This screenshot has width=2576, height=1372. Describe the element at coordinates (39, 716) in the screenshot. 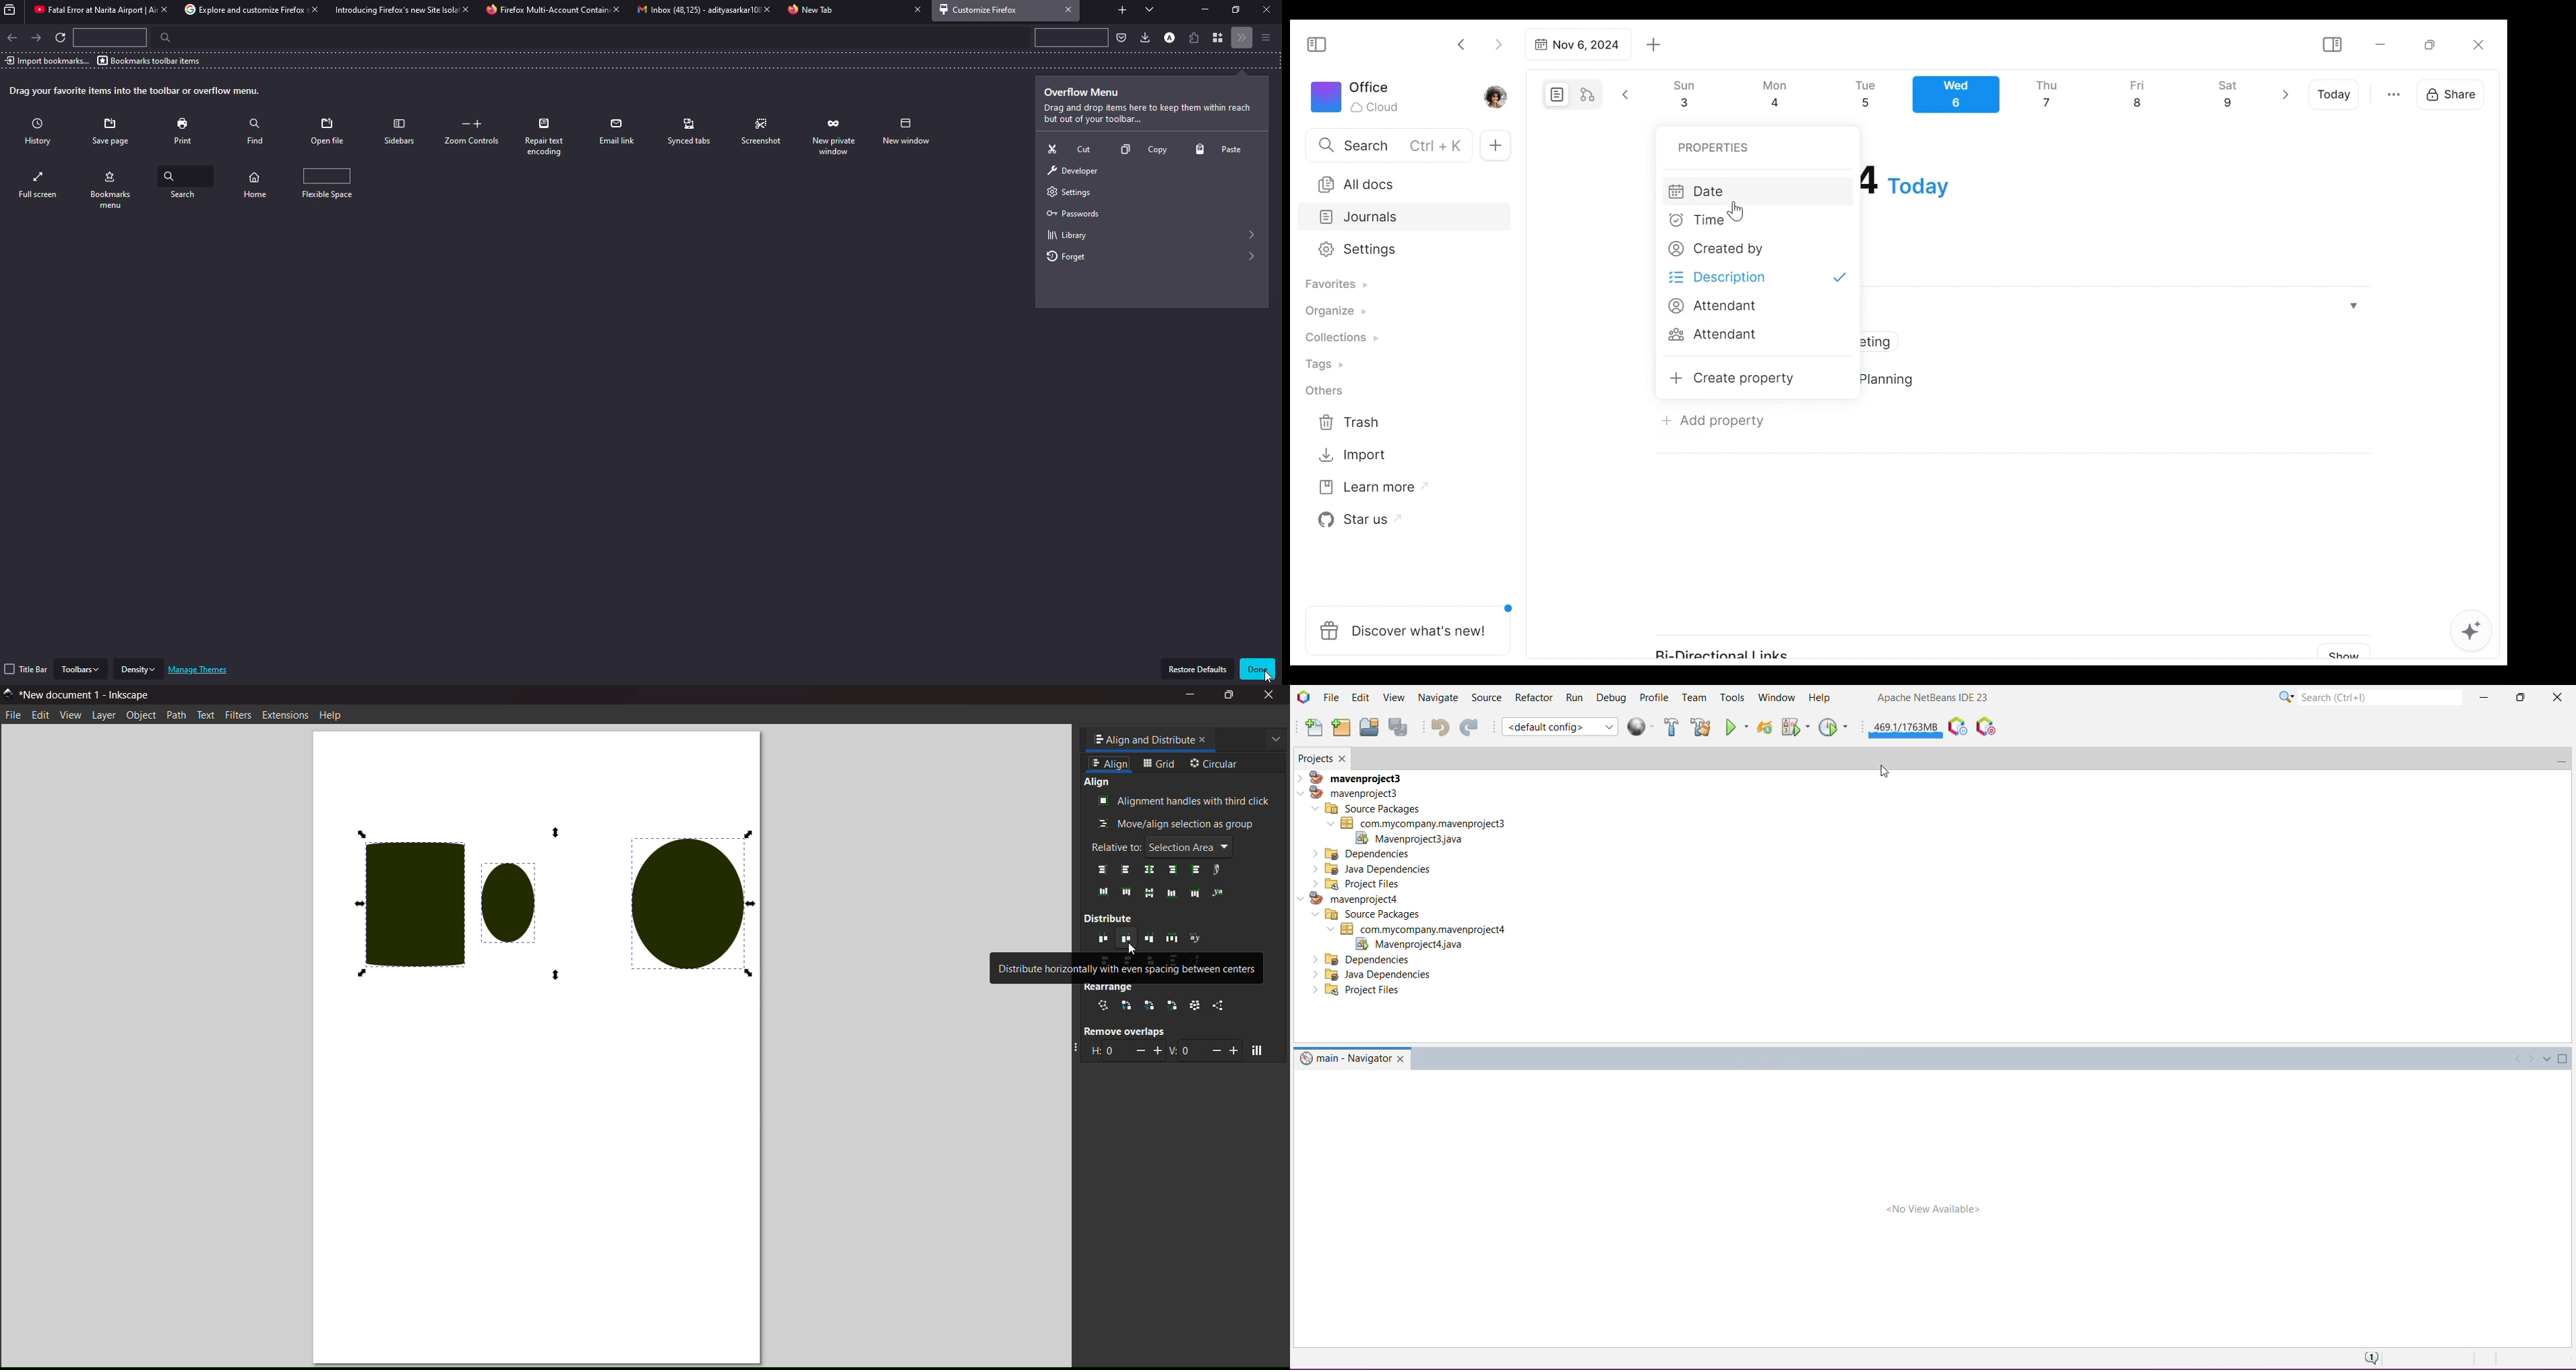

I see `edit` at that location.